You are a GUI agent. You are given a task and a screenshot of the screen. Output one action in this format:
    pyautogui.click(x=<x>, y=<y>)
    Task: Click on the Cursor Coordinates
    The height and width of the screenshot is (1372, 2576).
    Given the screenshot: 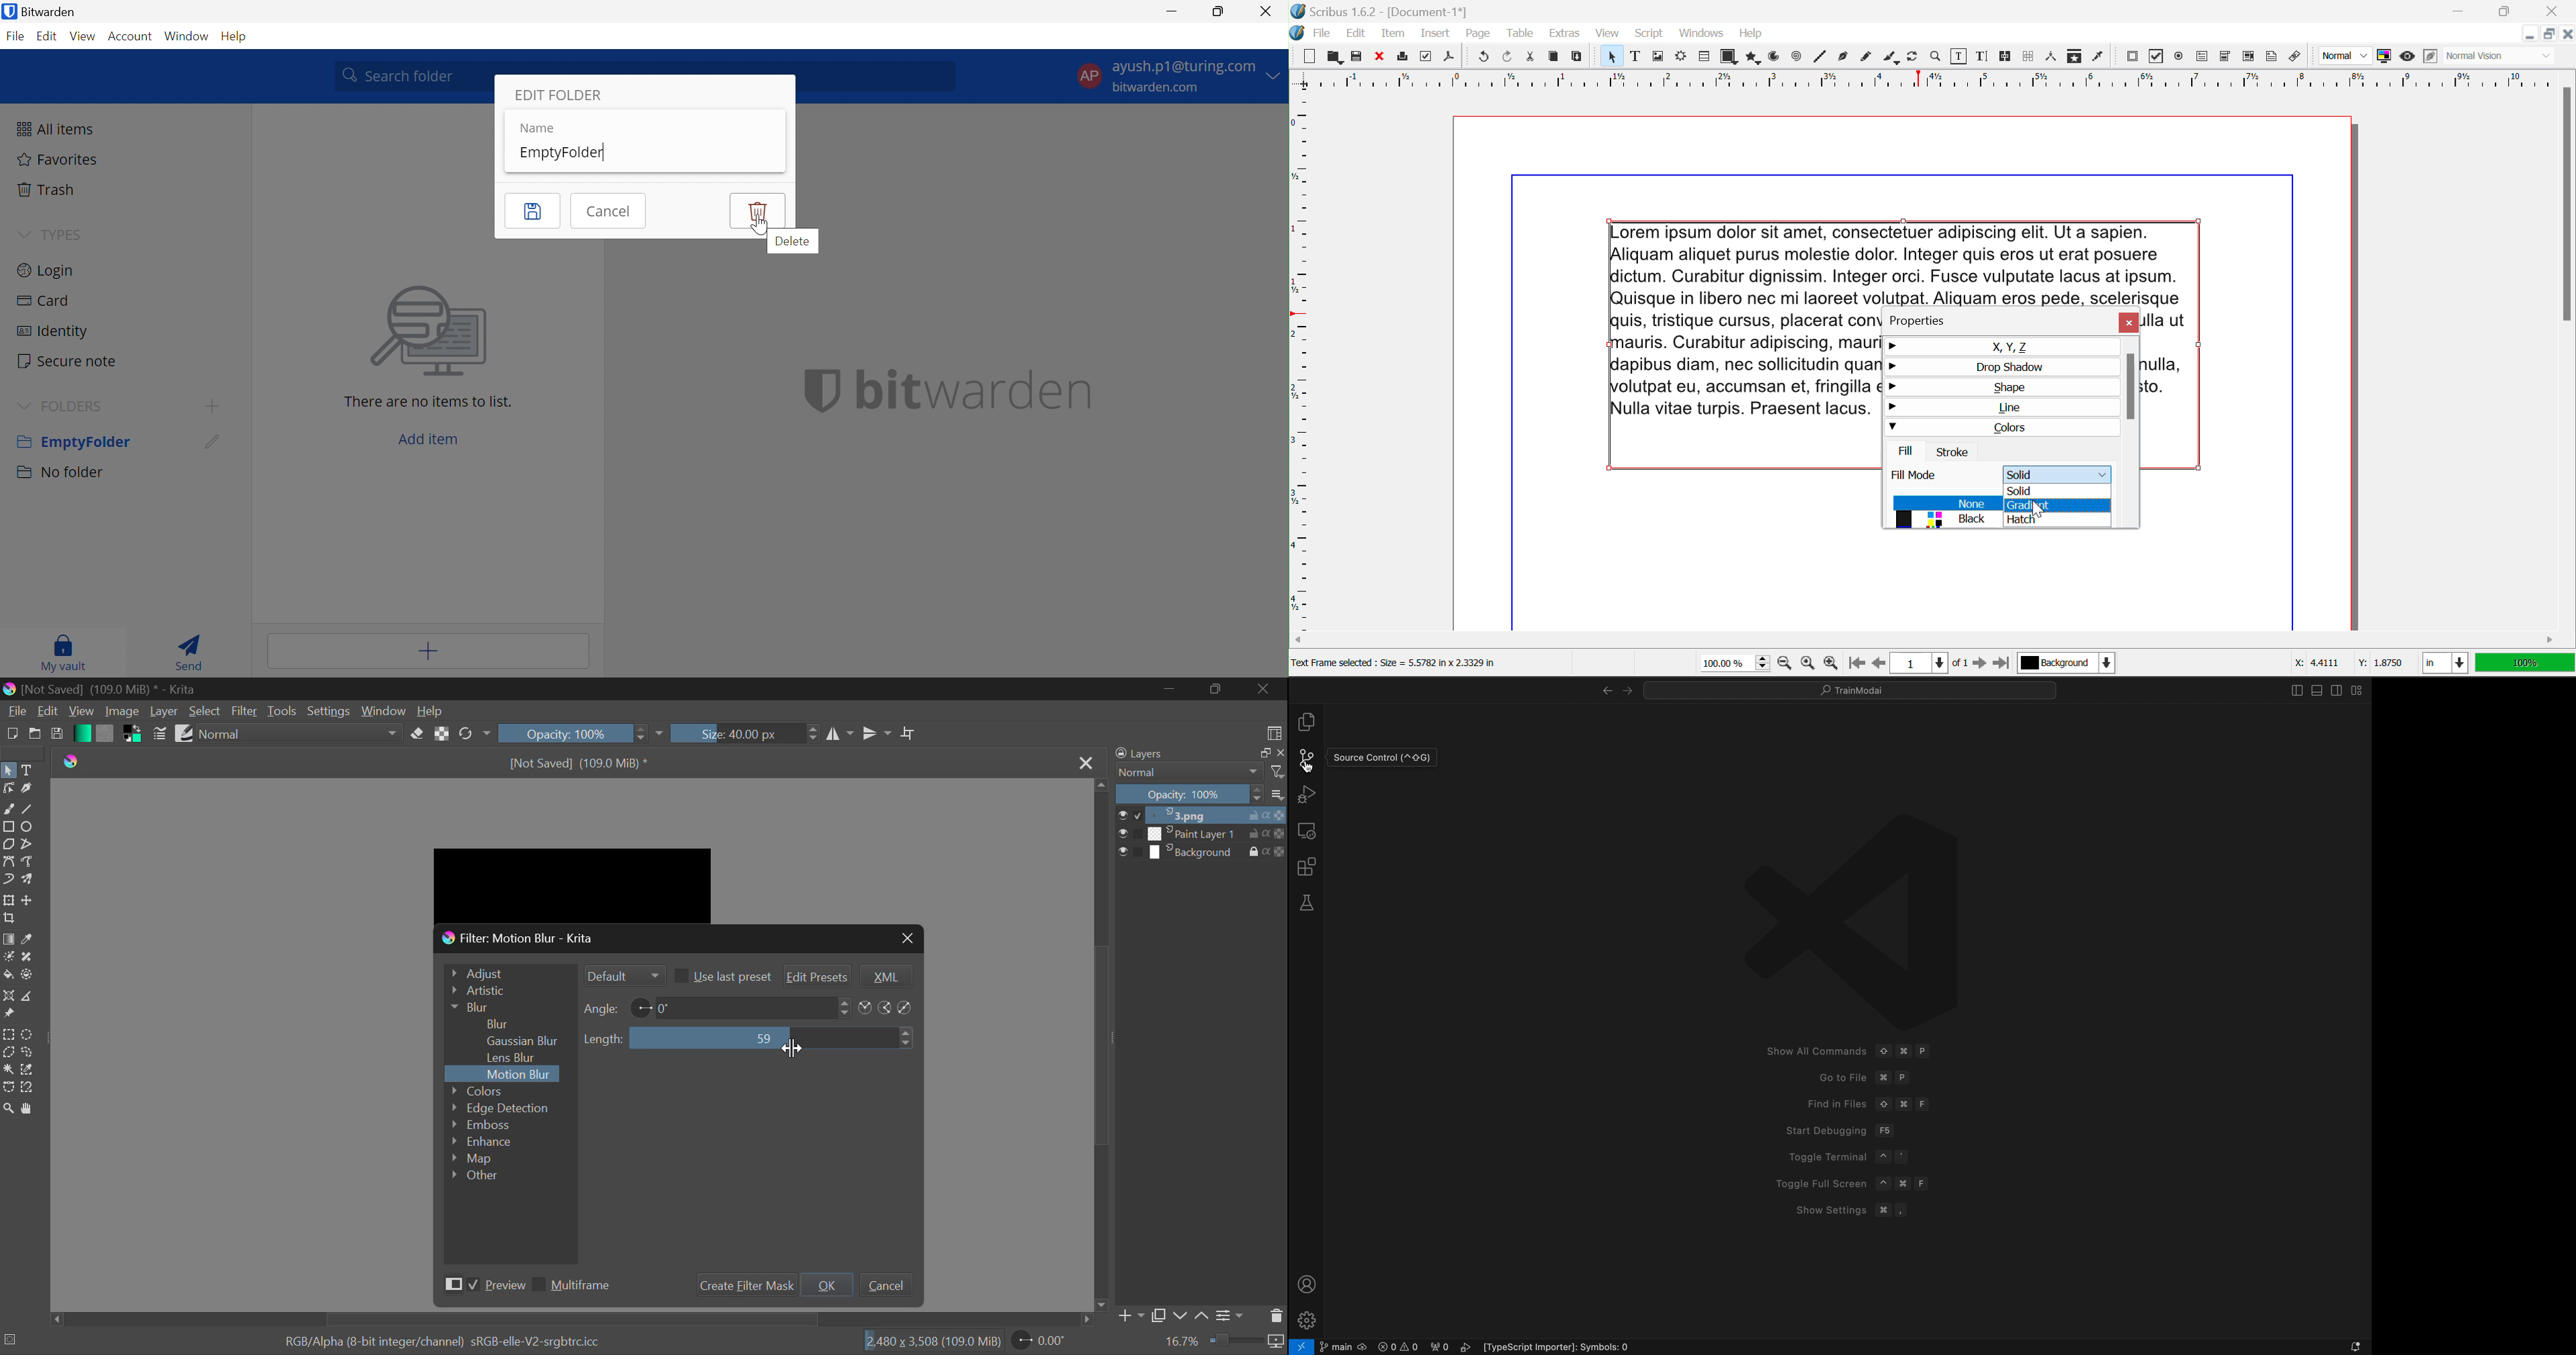 What is the action you would take?
    pyautogui.click(x=2345, y=663)
    